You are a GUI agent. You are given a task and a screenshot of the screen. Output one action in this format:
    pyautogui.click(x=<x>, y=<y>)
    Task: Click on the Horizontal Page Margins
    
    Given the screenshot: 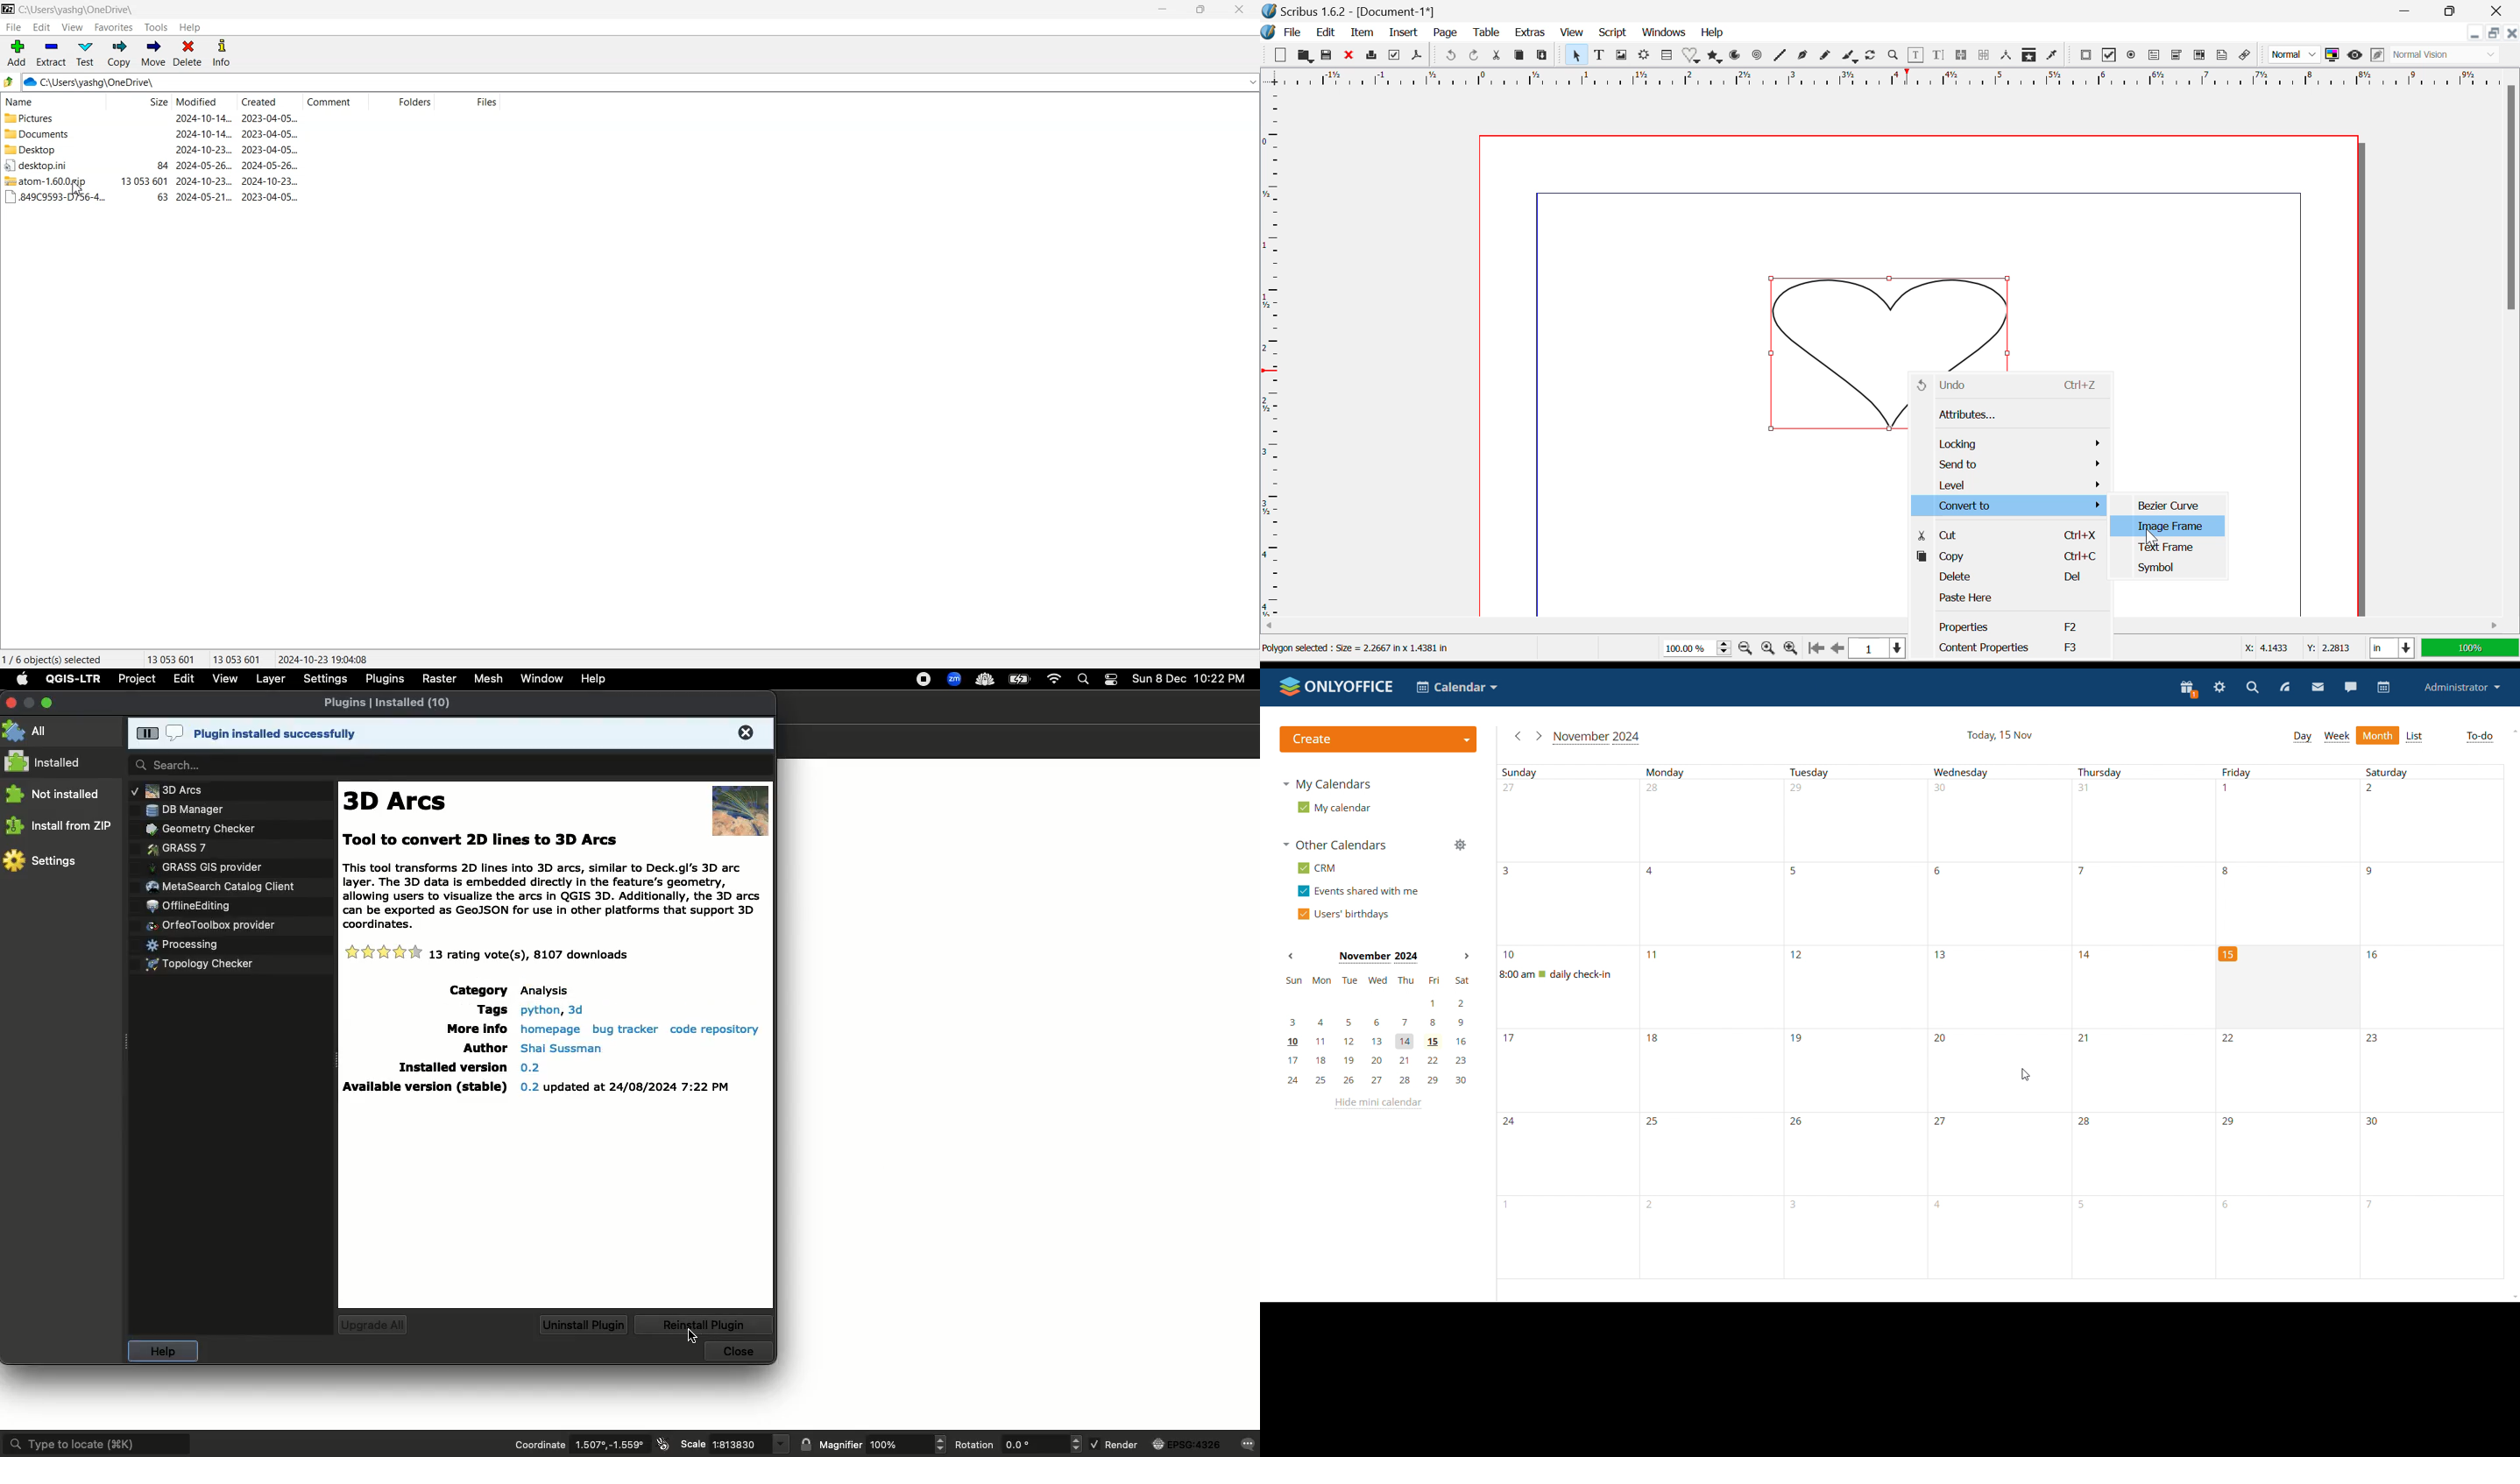 What is the action you would take?
    pyautogui.click(x=1272, y=356)
    